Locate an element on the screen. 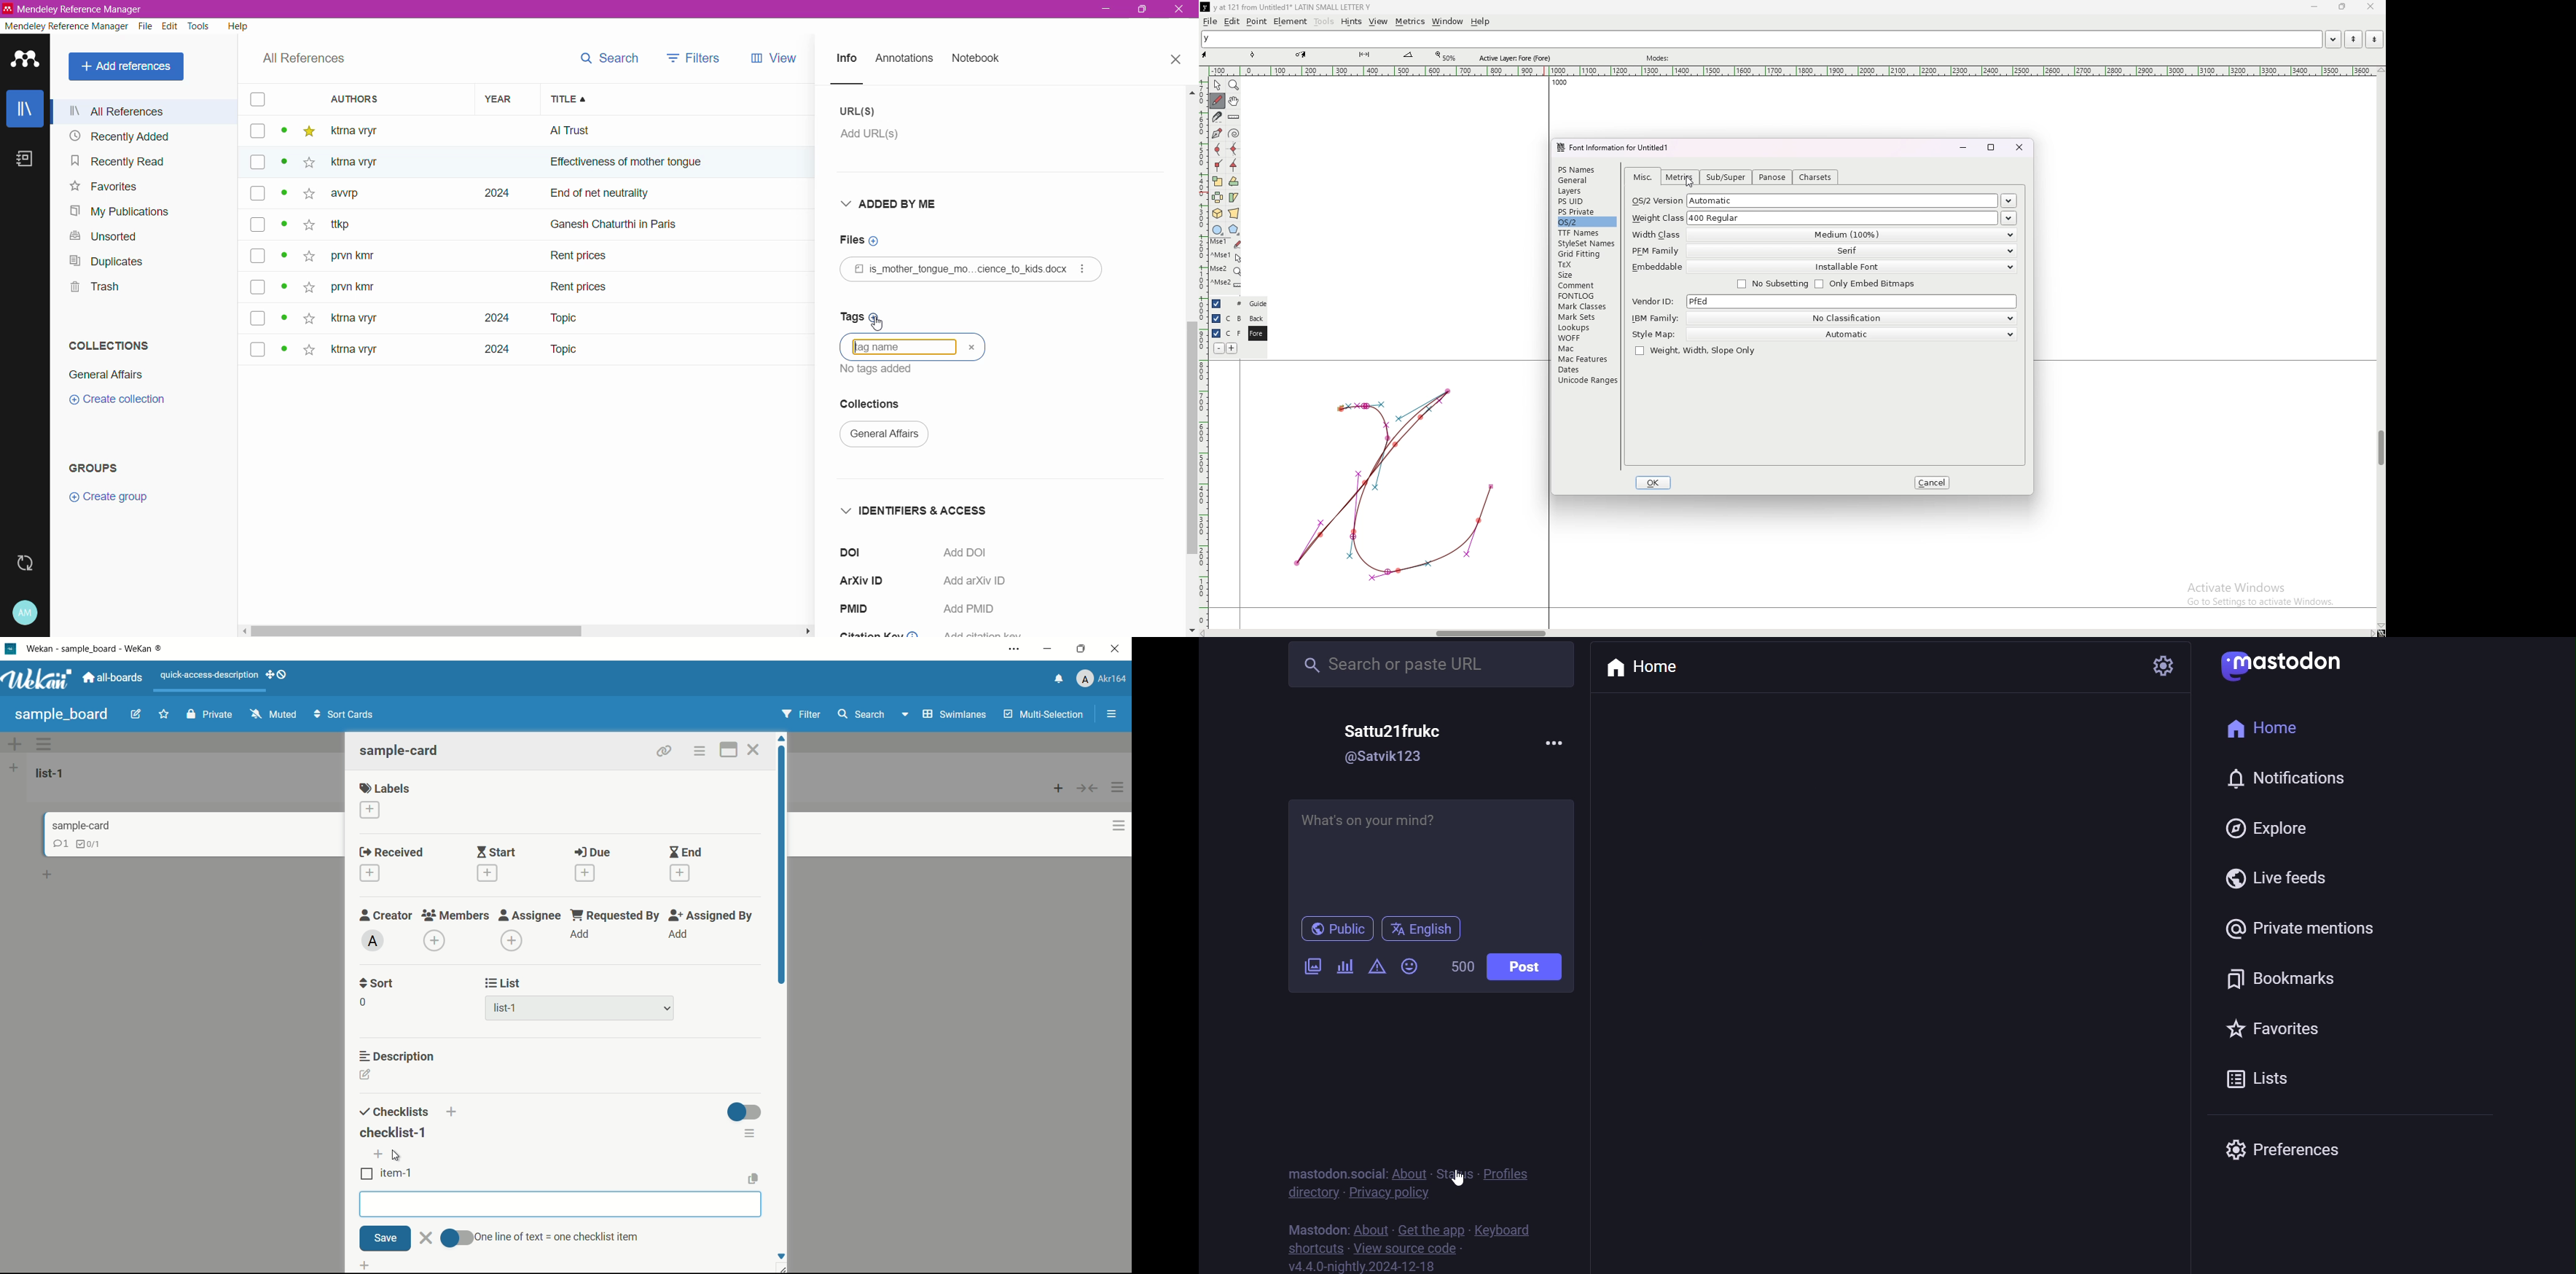 The width and height of the screenshot is (2576, 1288). box is located at coordinates (257, 224).